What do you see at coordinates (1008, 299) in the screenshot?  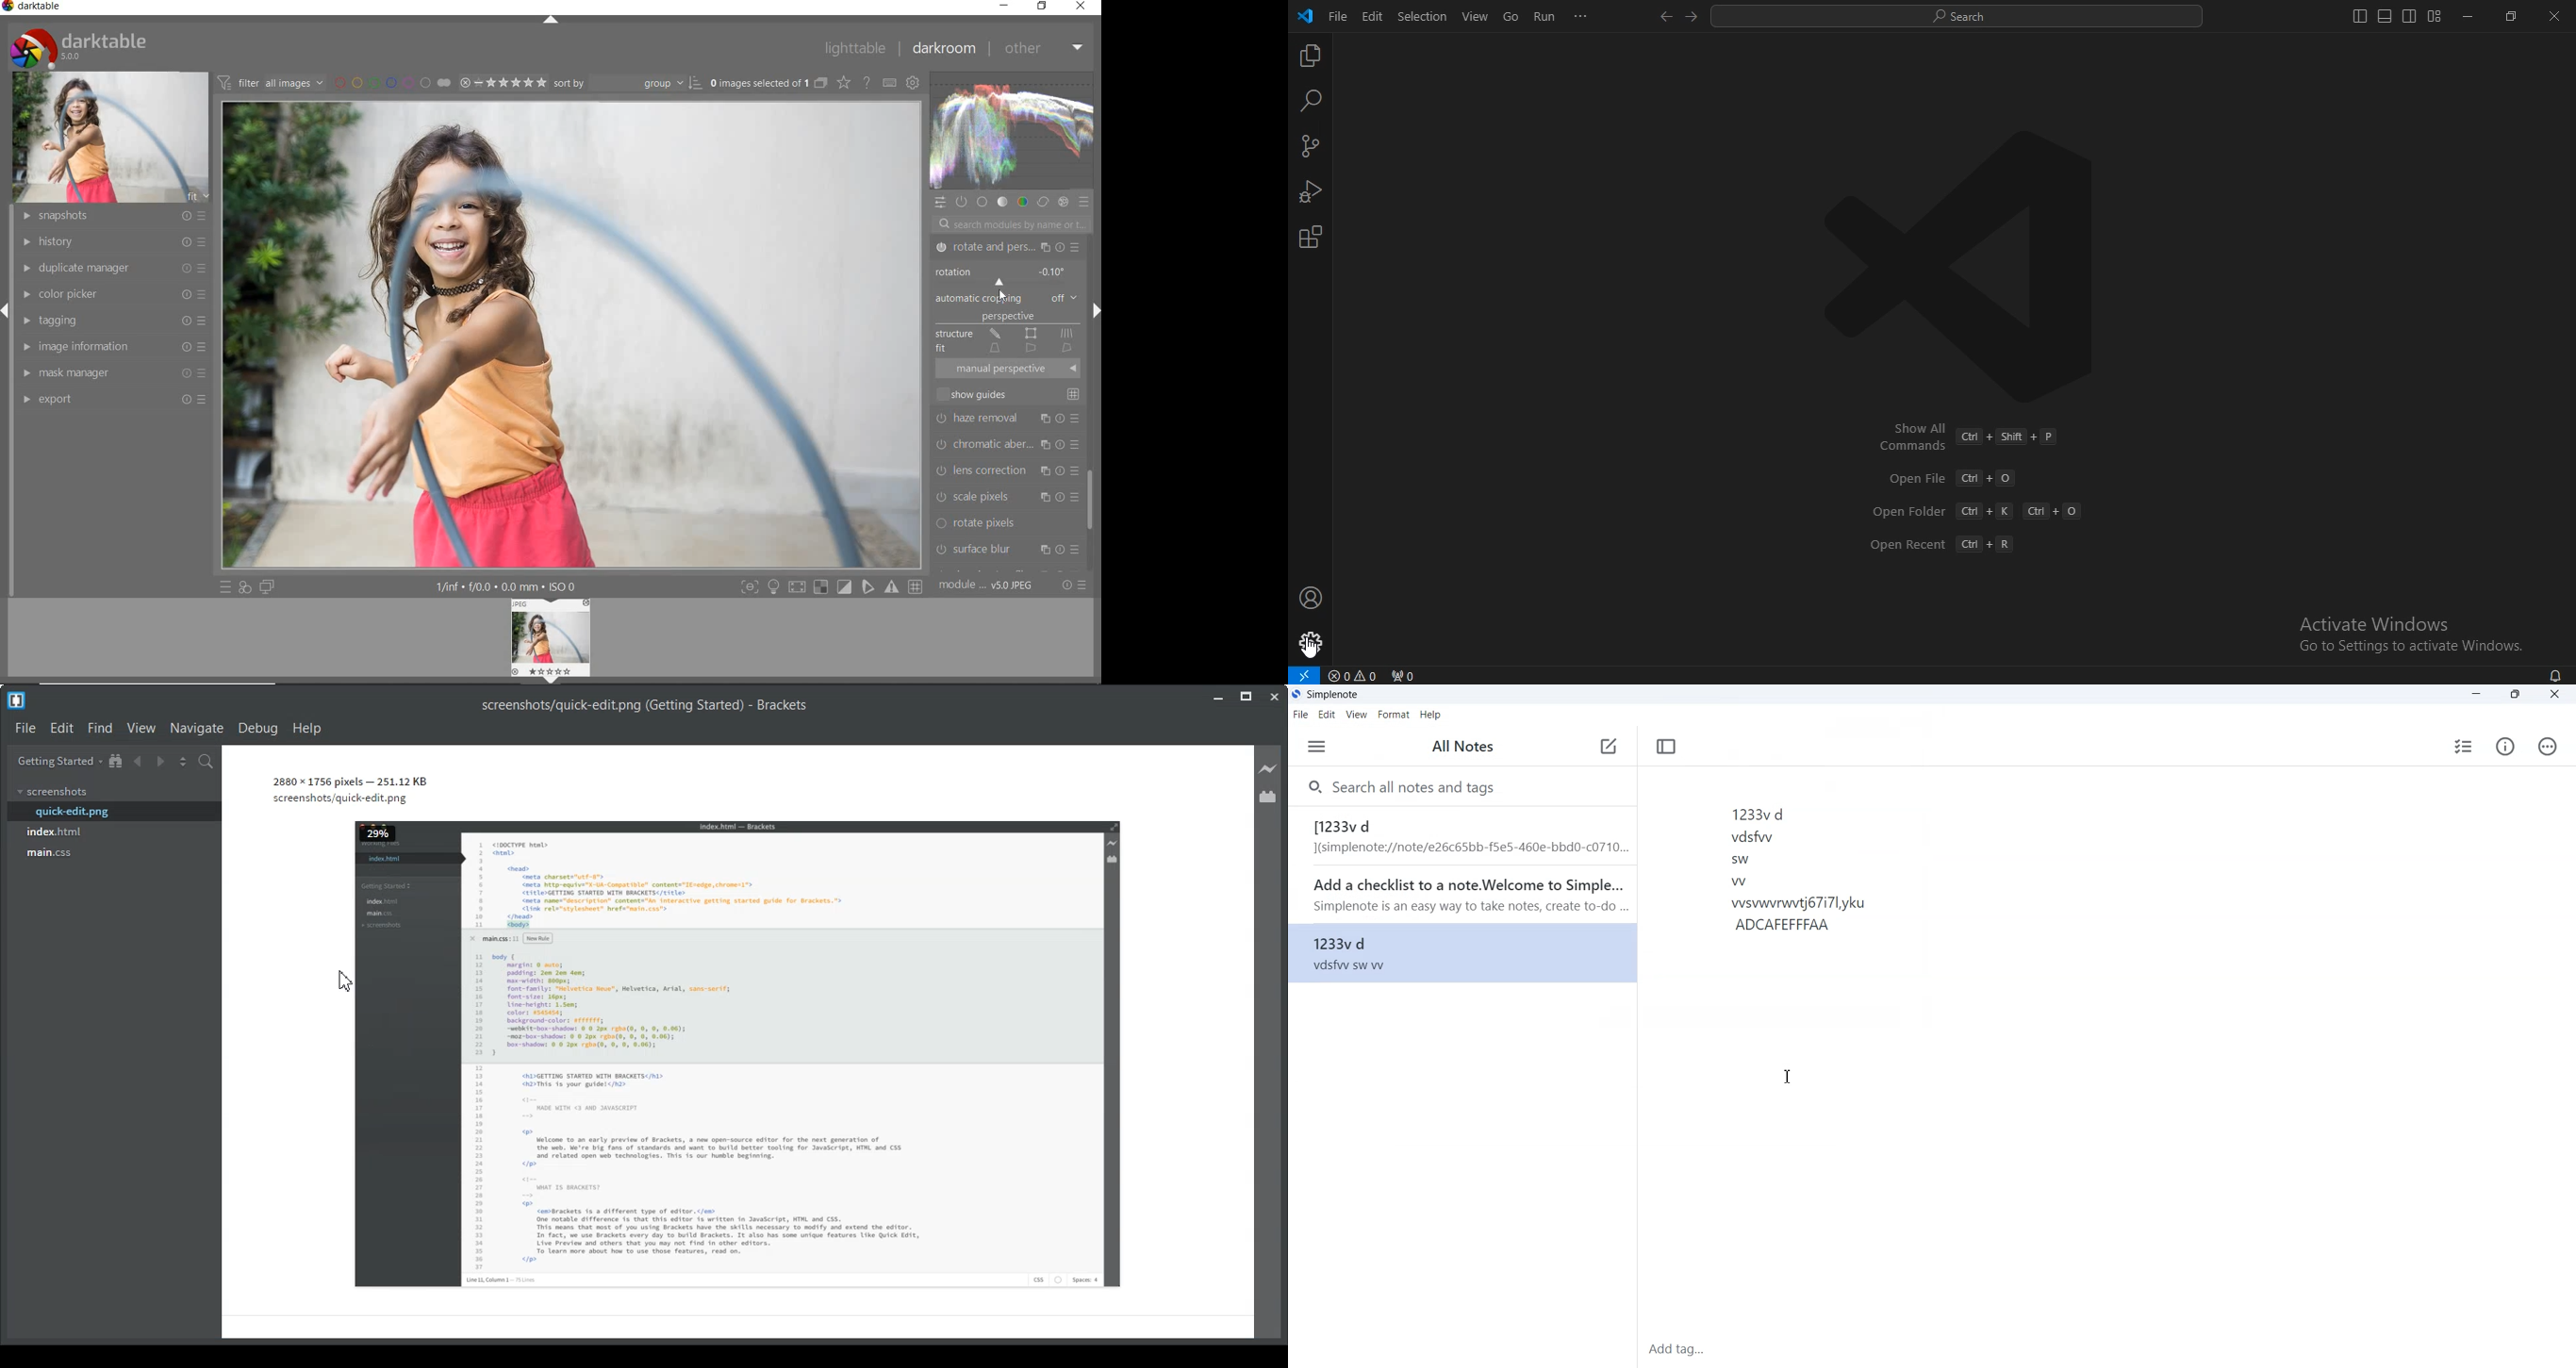 I see `AUTOMATIC CROPPING` at bounding box center [1008, 299].